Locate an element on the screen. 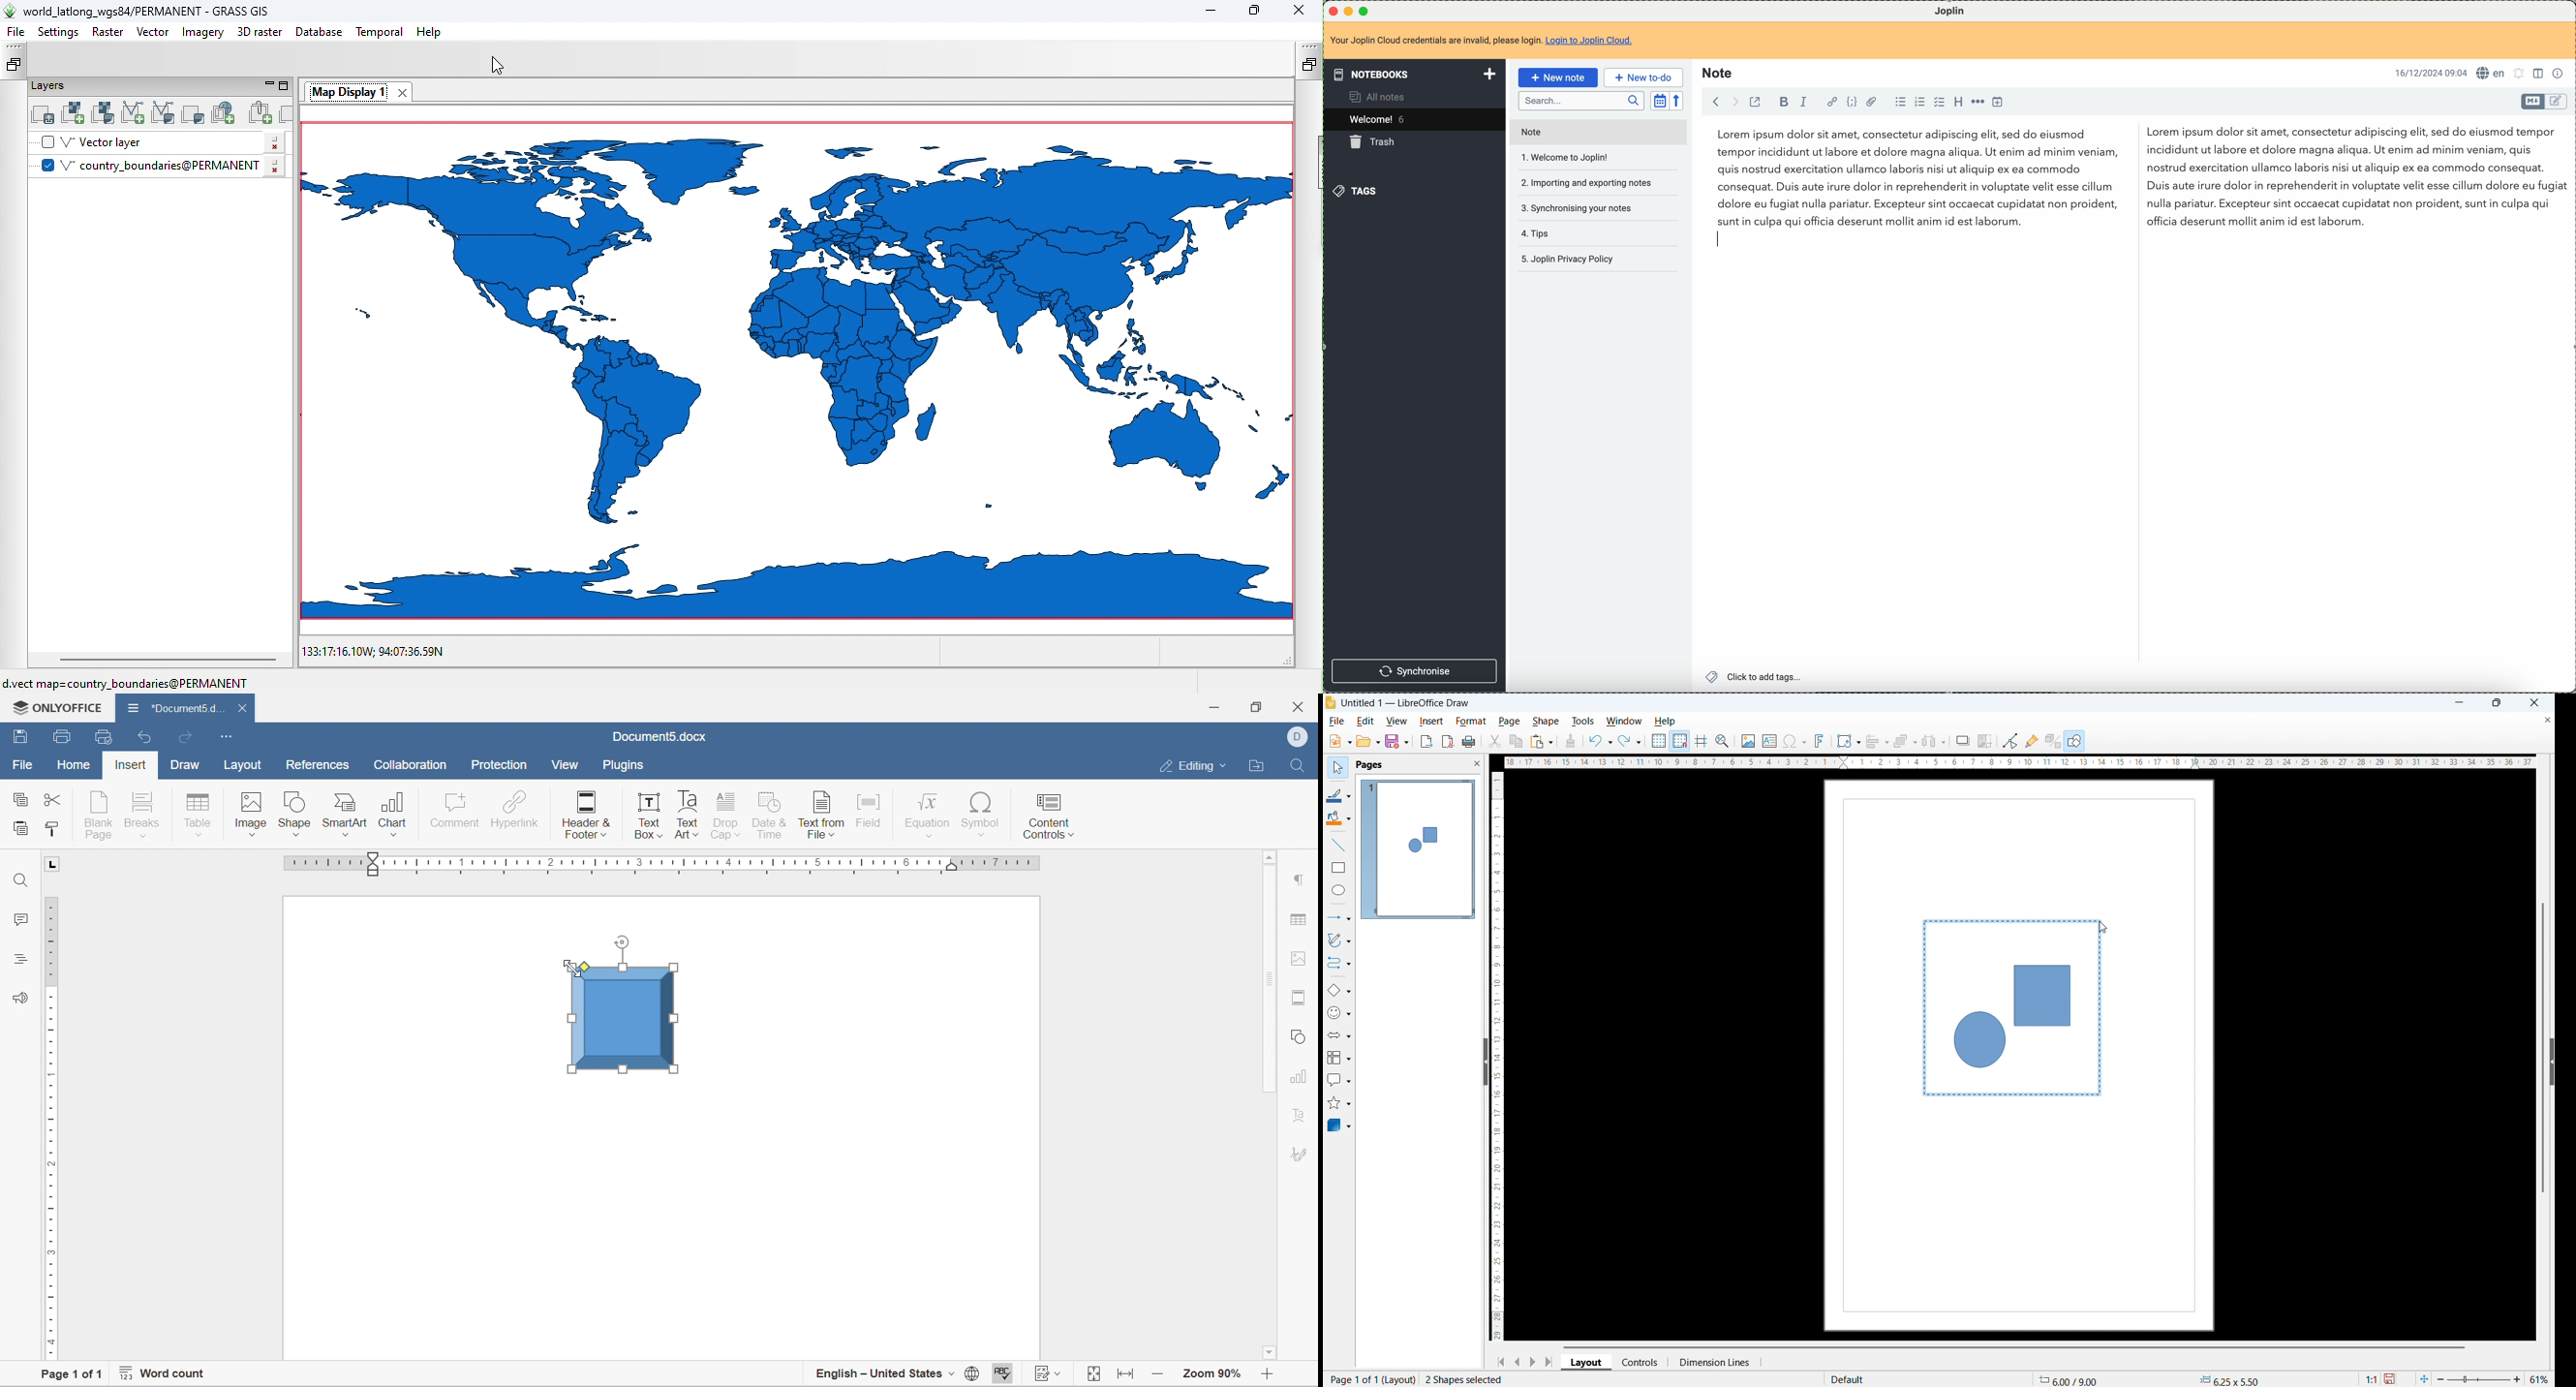  horizontal ruler is located at coordinates (2019, 762).